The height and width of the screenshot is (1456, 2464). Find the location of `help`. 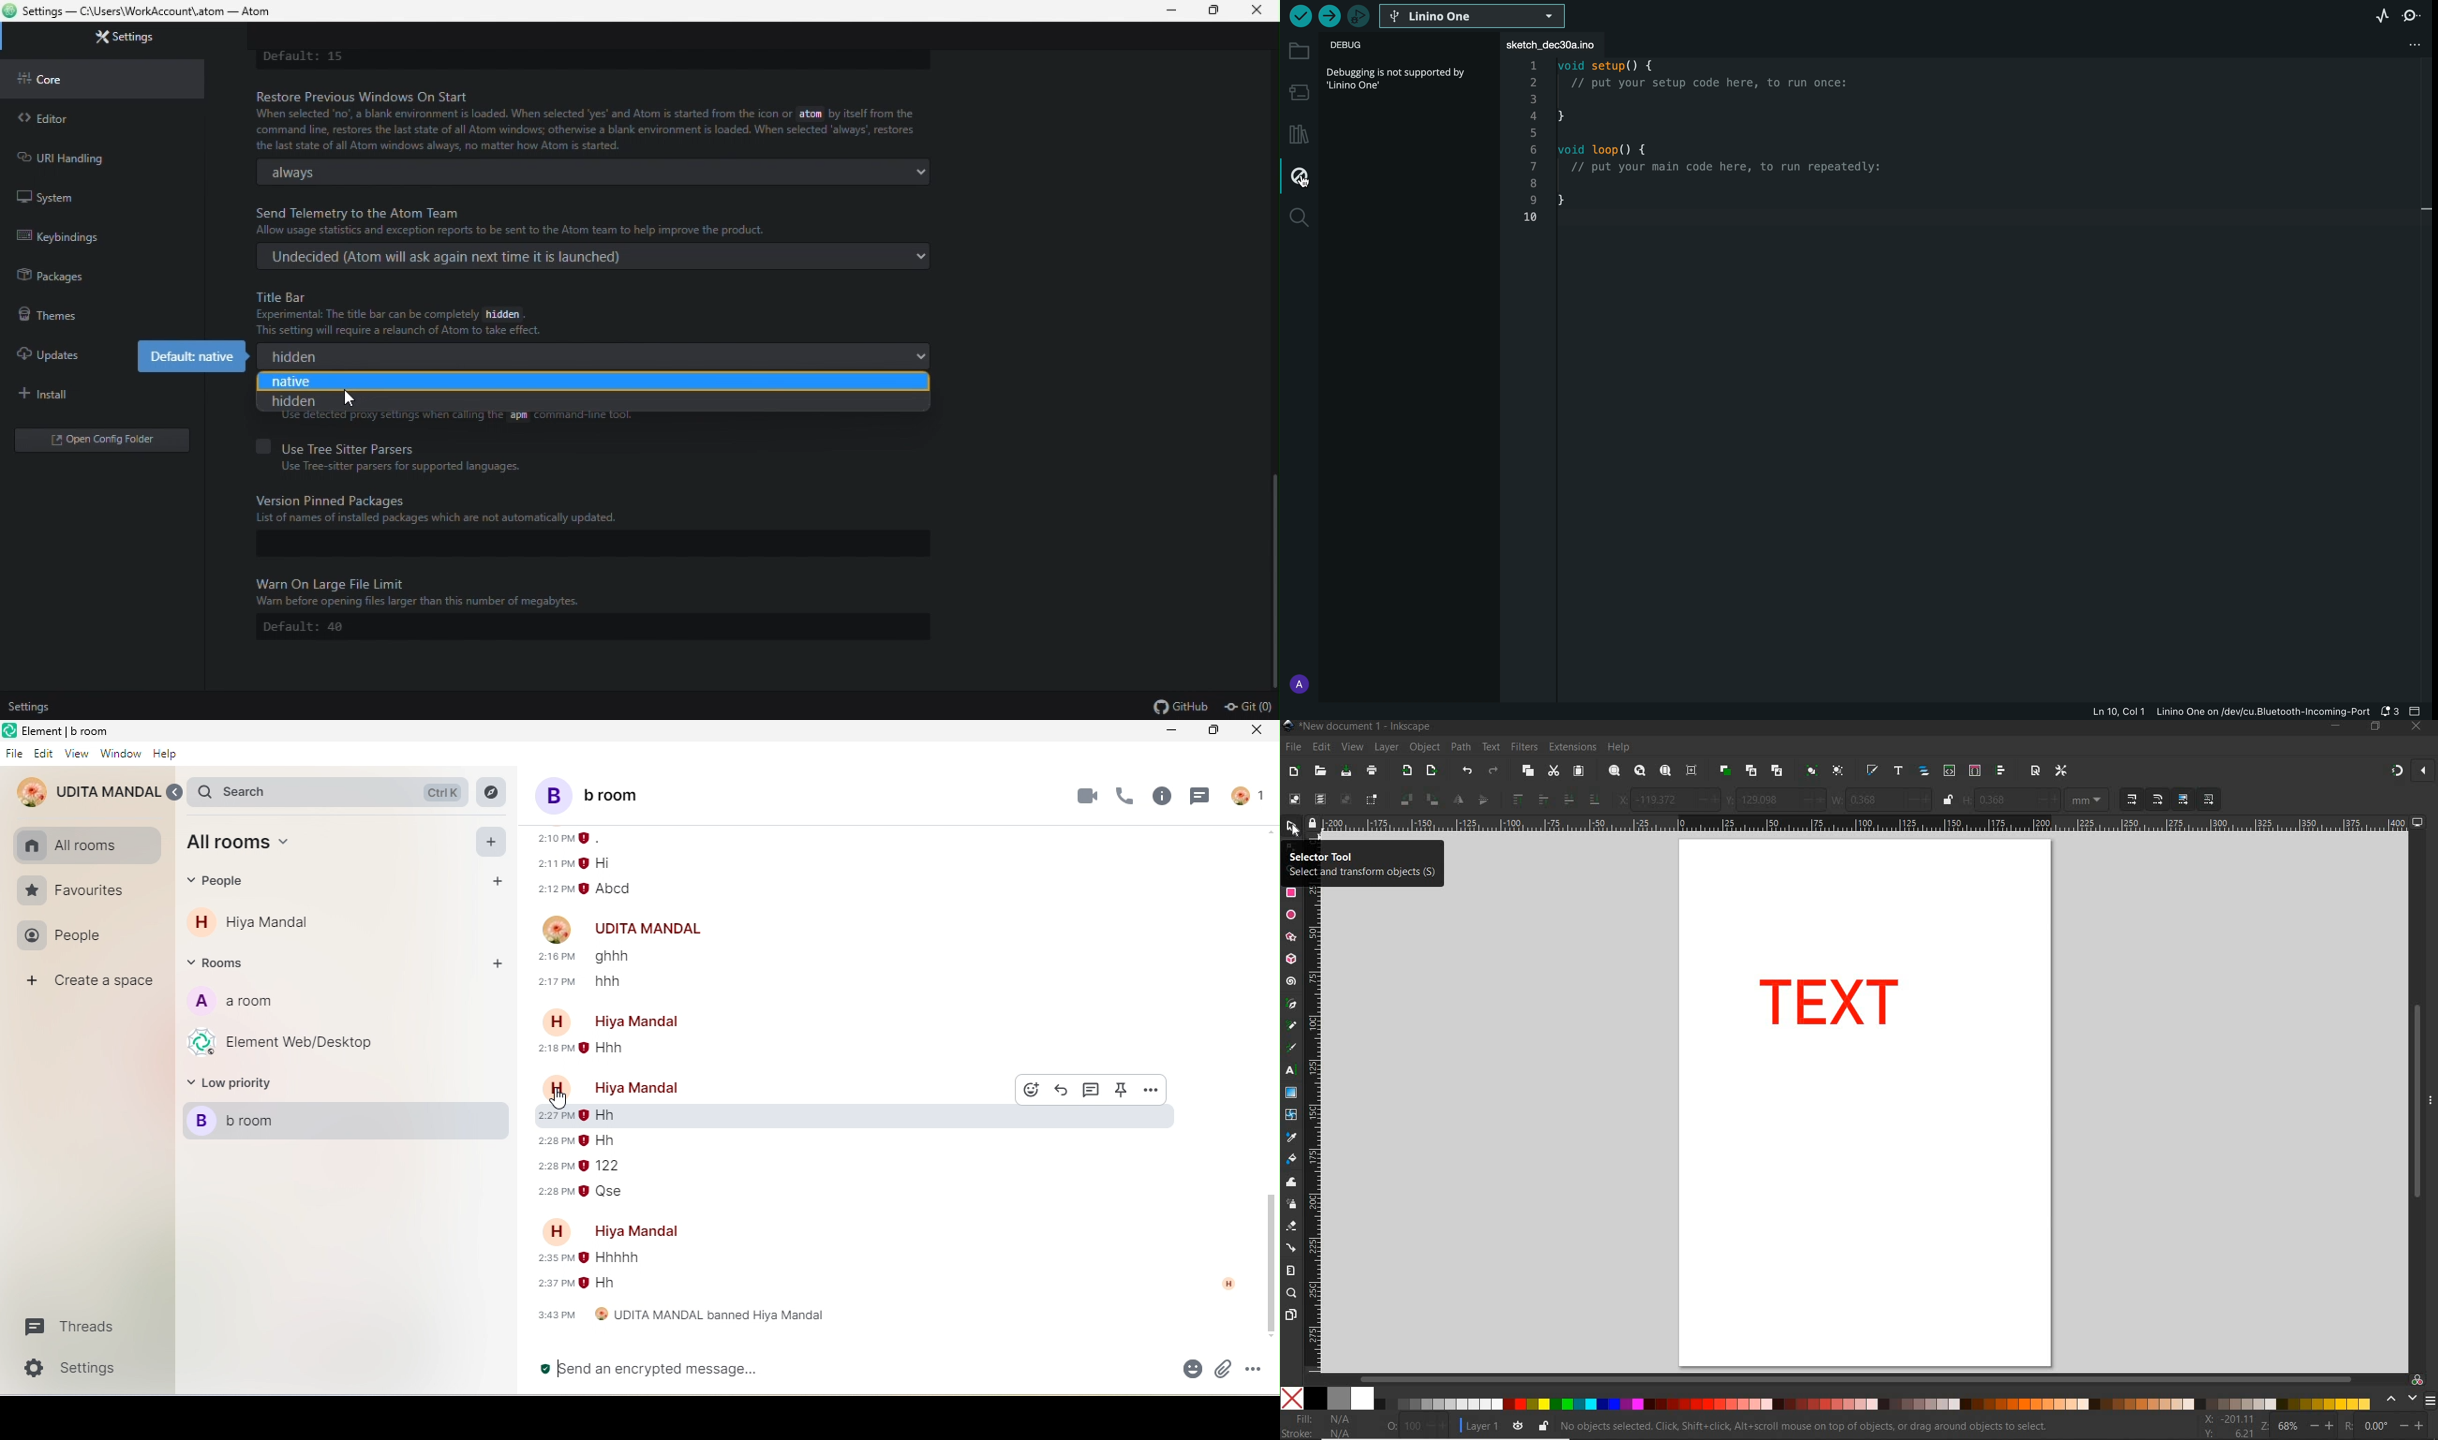

help is located at coordinates (164, 755).